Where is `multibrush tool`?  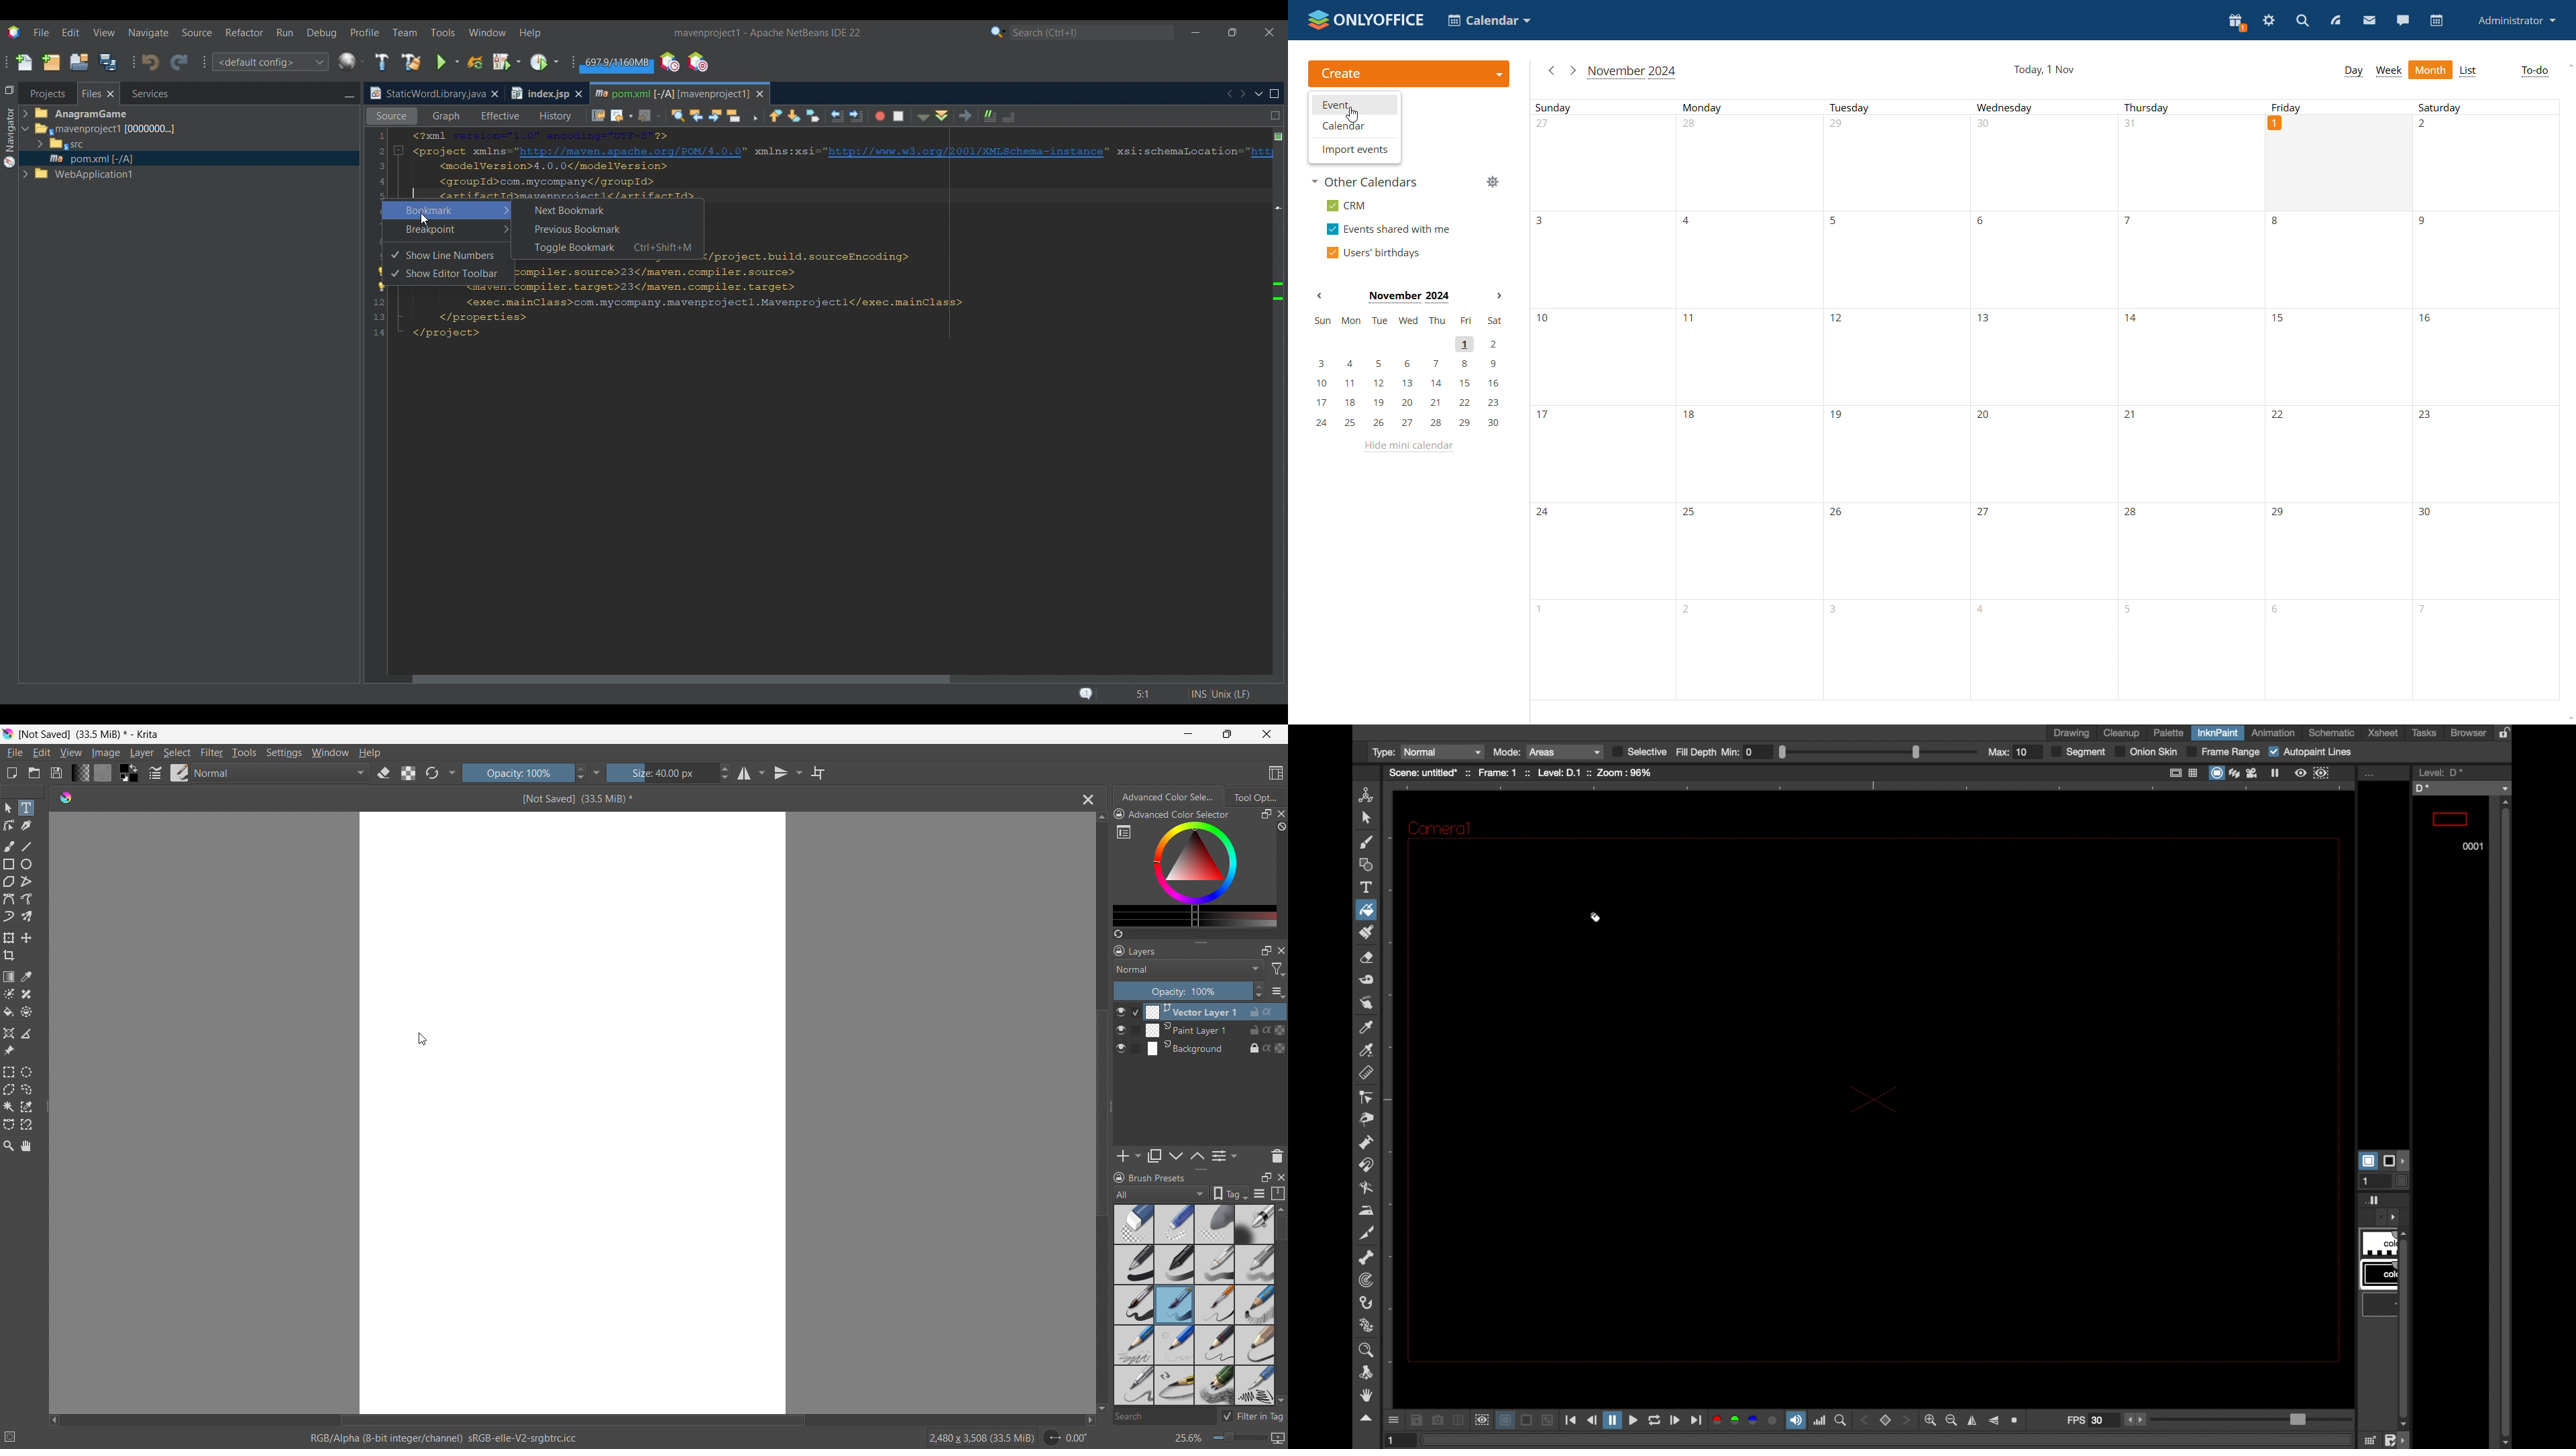
multibrush tool is located at coordinates (27, 916).